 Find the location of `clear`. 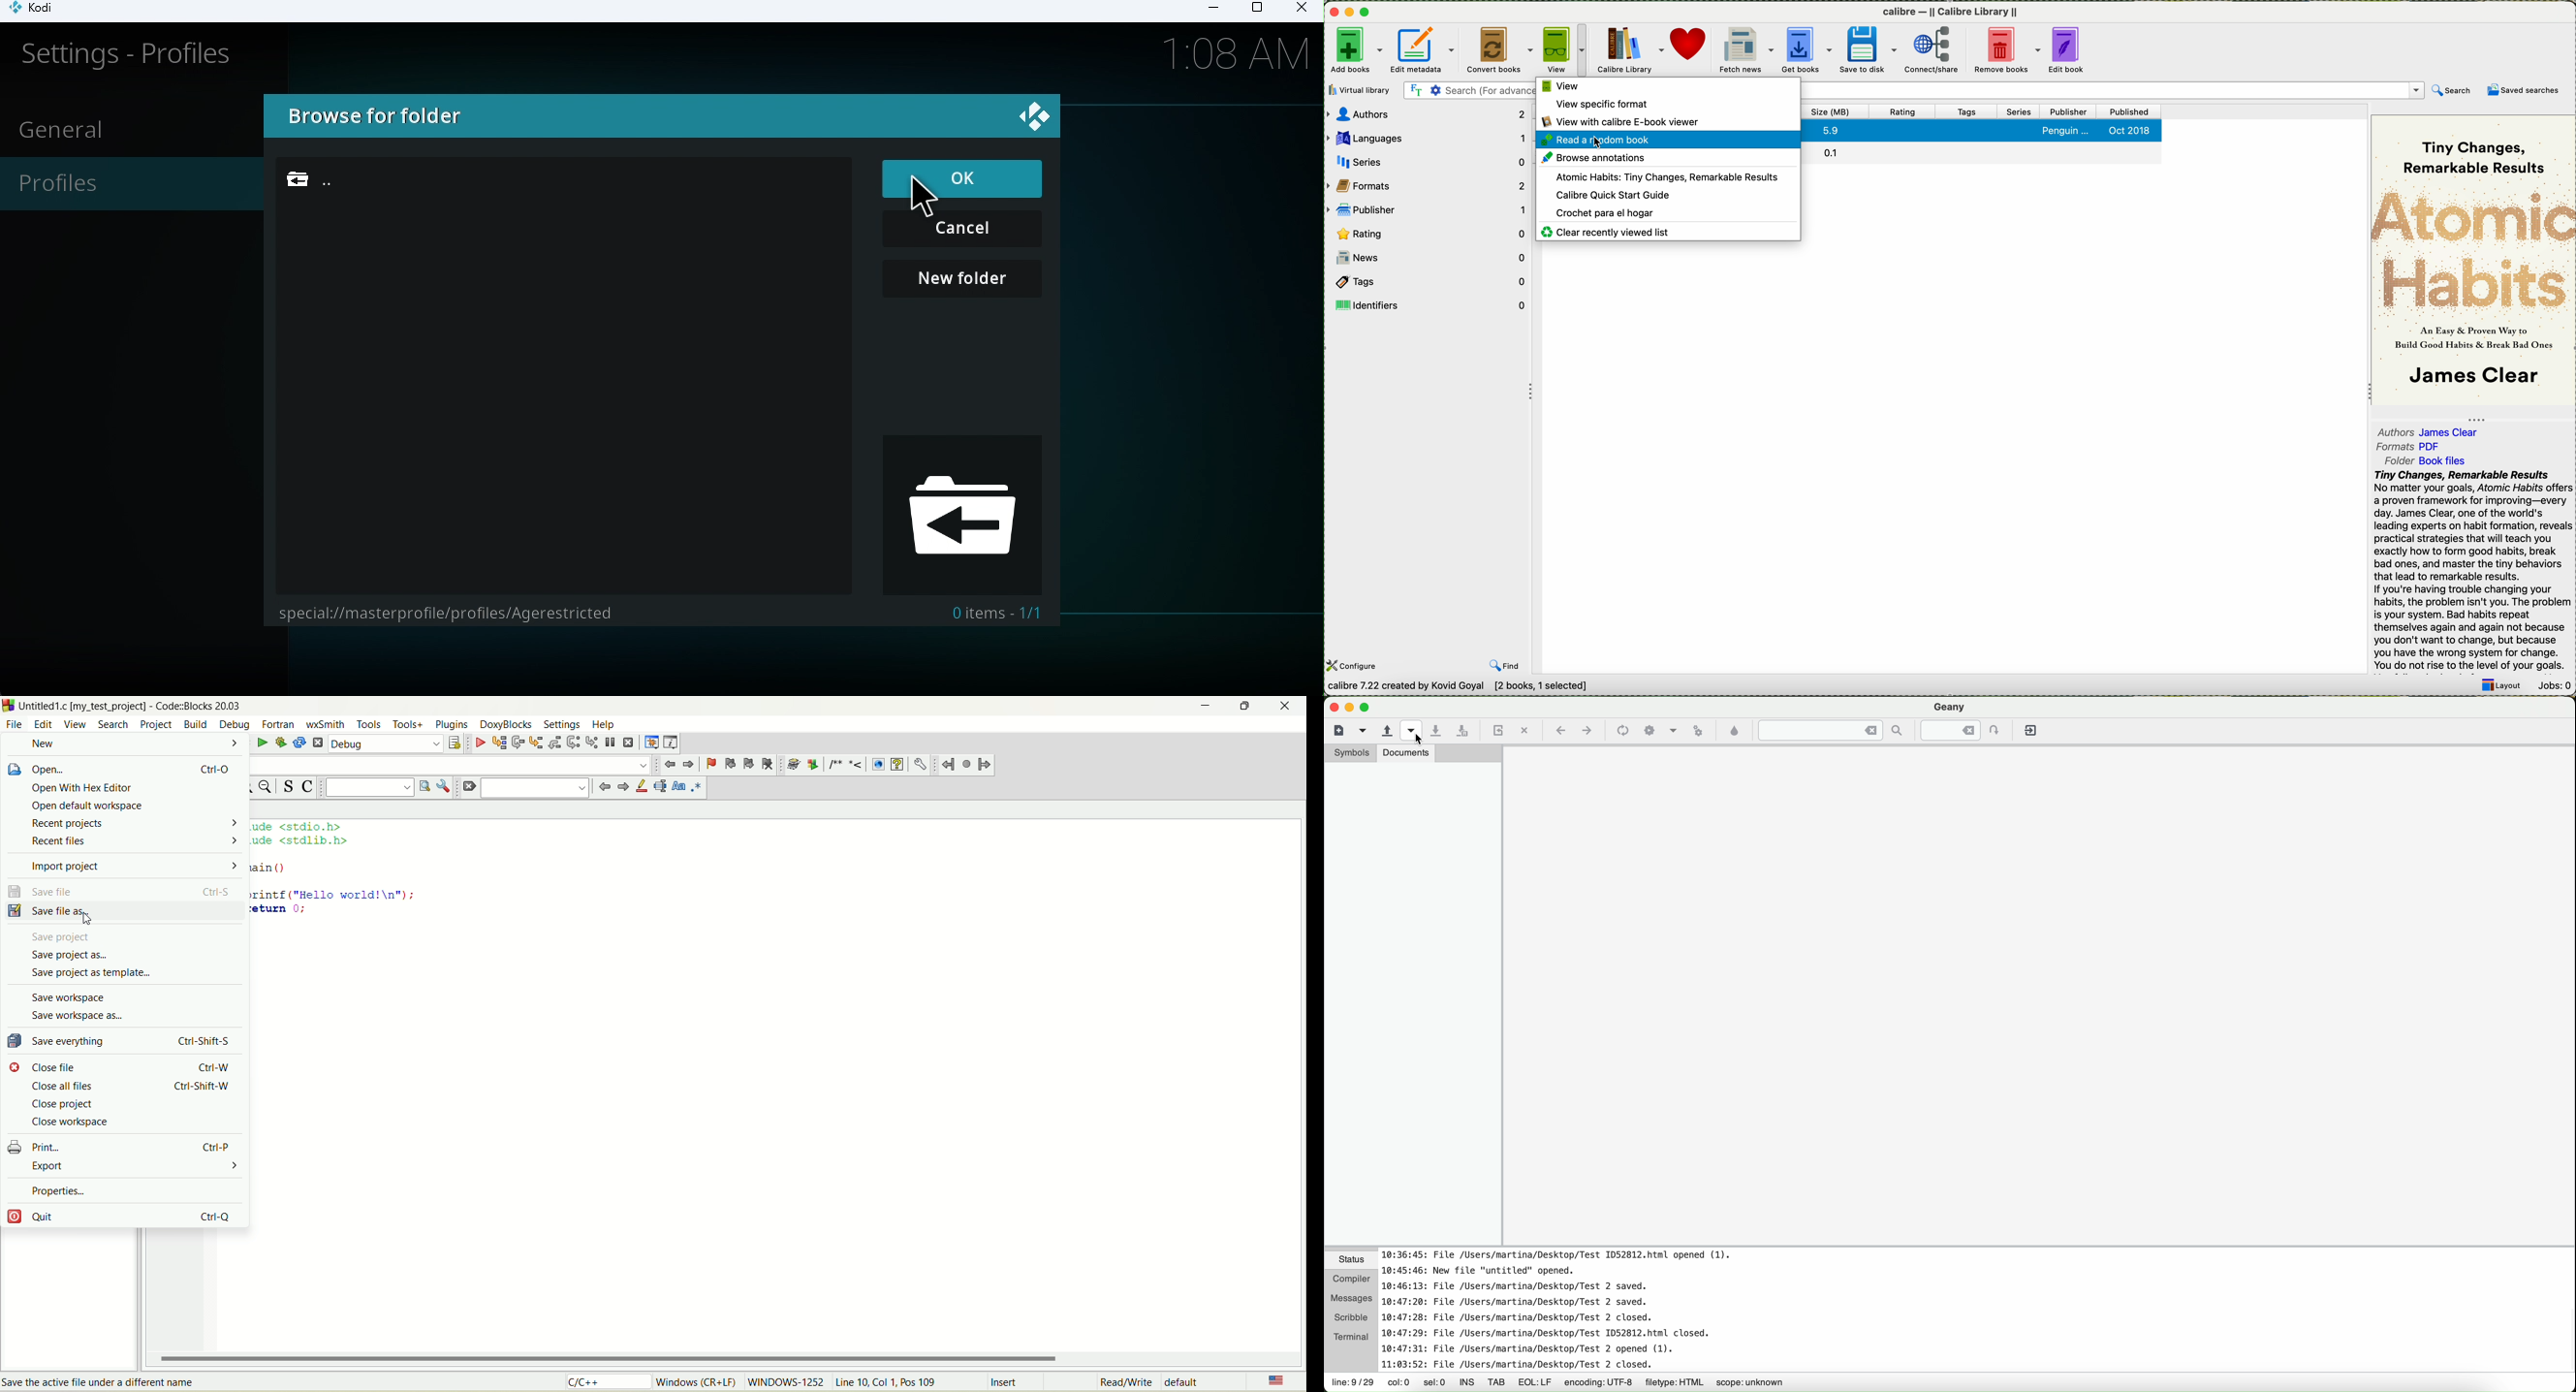

clear is located at coordinates (468, 787).